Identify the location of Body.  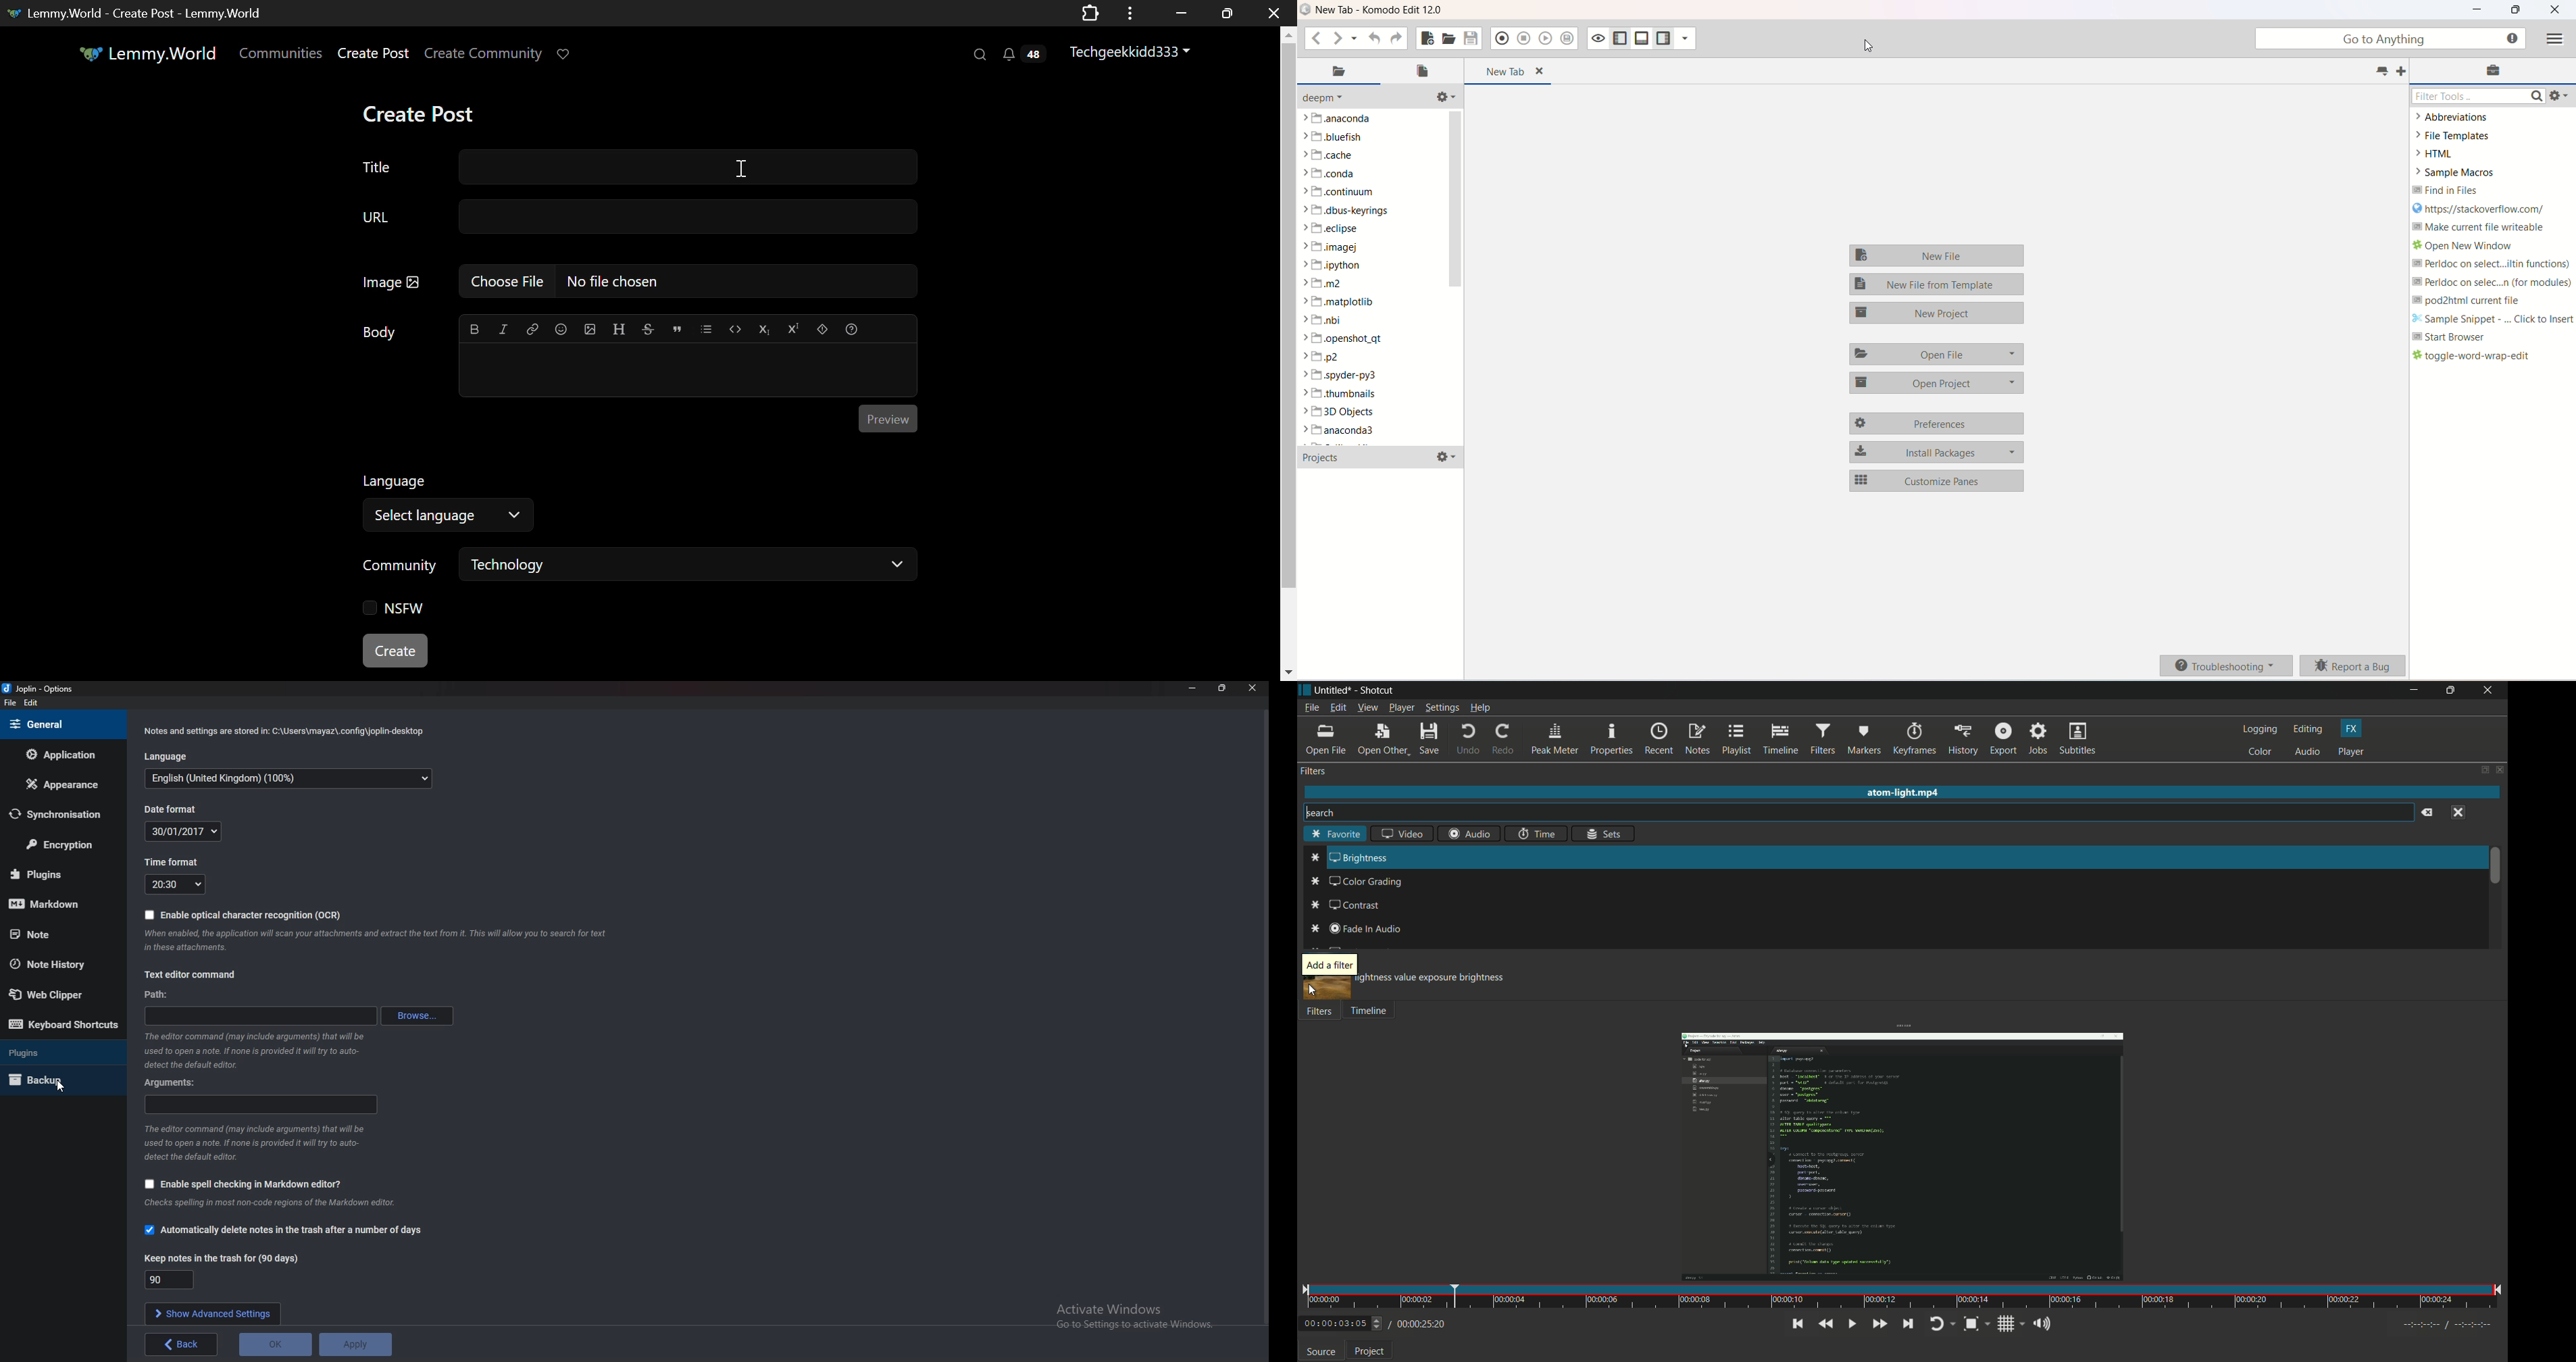
(378, 332).